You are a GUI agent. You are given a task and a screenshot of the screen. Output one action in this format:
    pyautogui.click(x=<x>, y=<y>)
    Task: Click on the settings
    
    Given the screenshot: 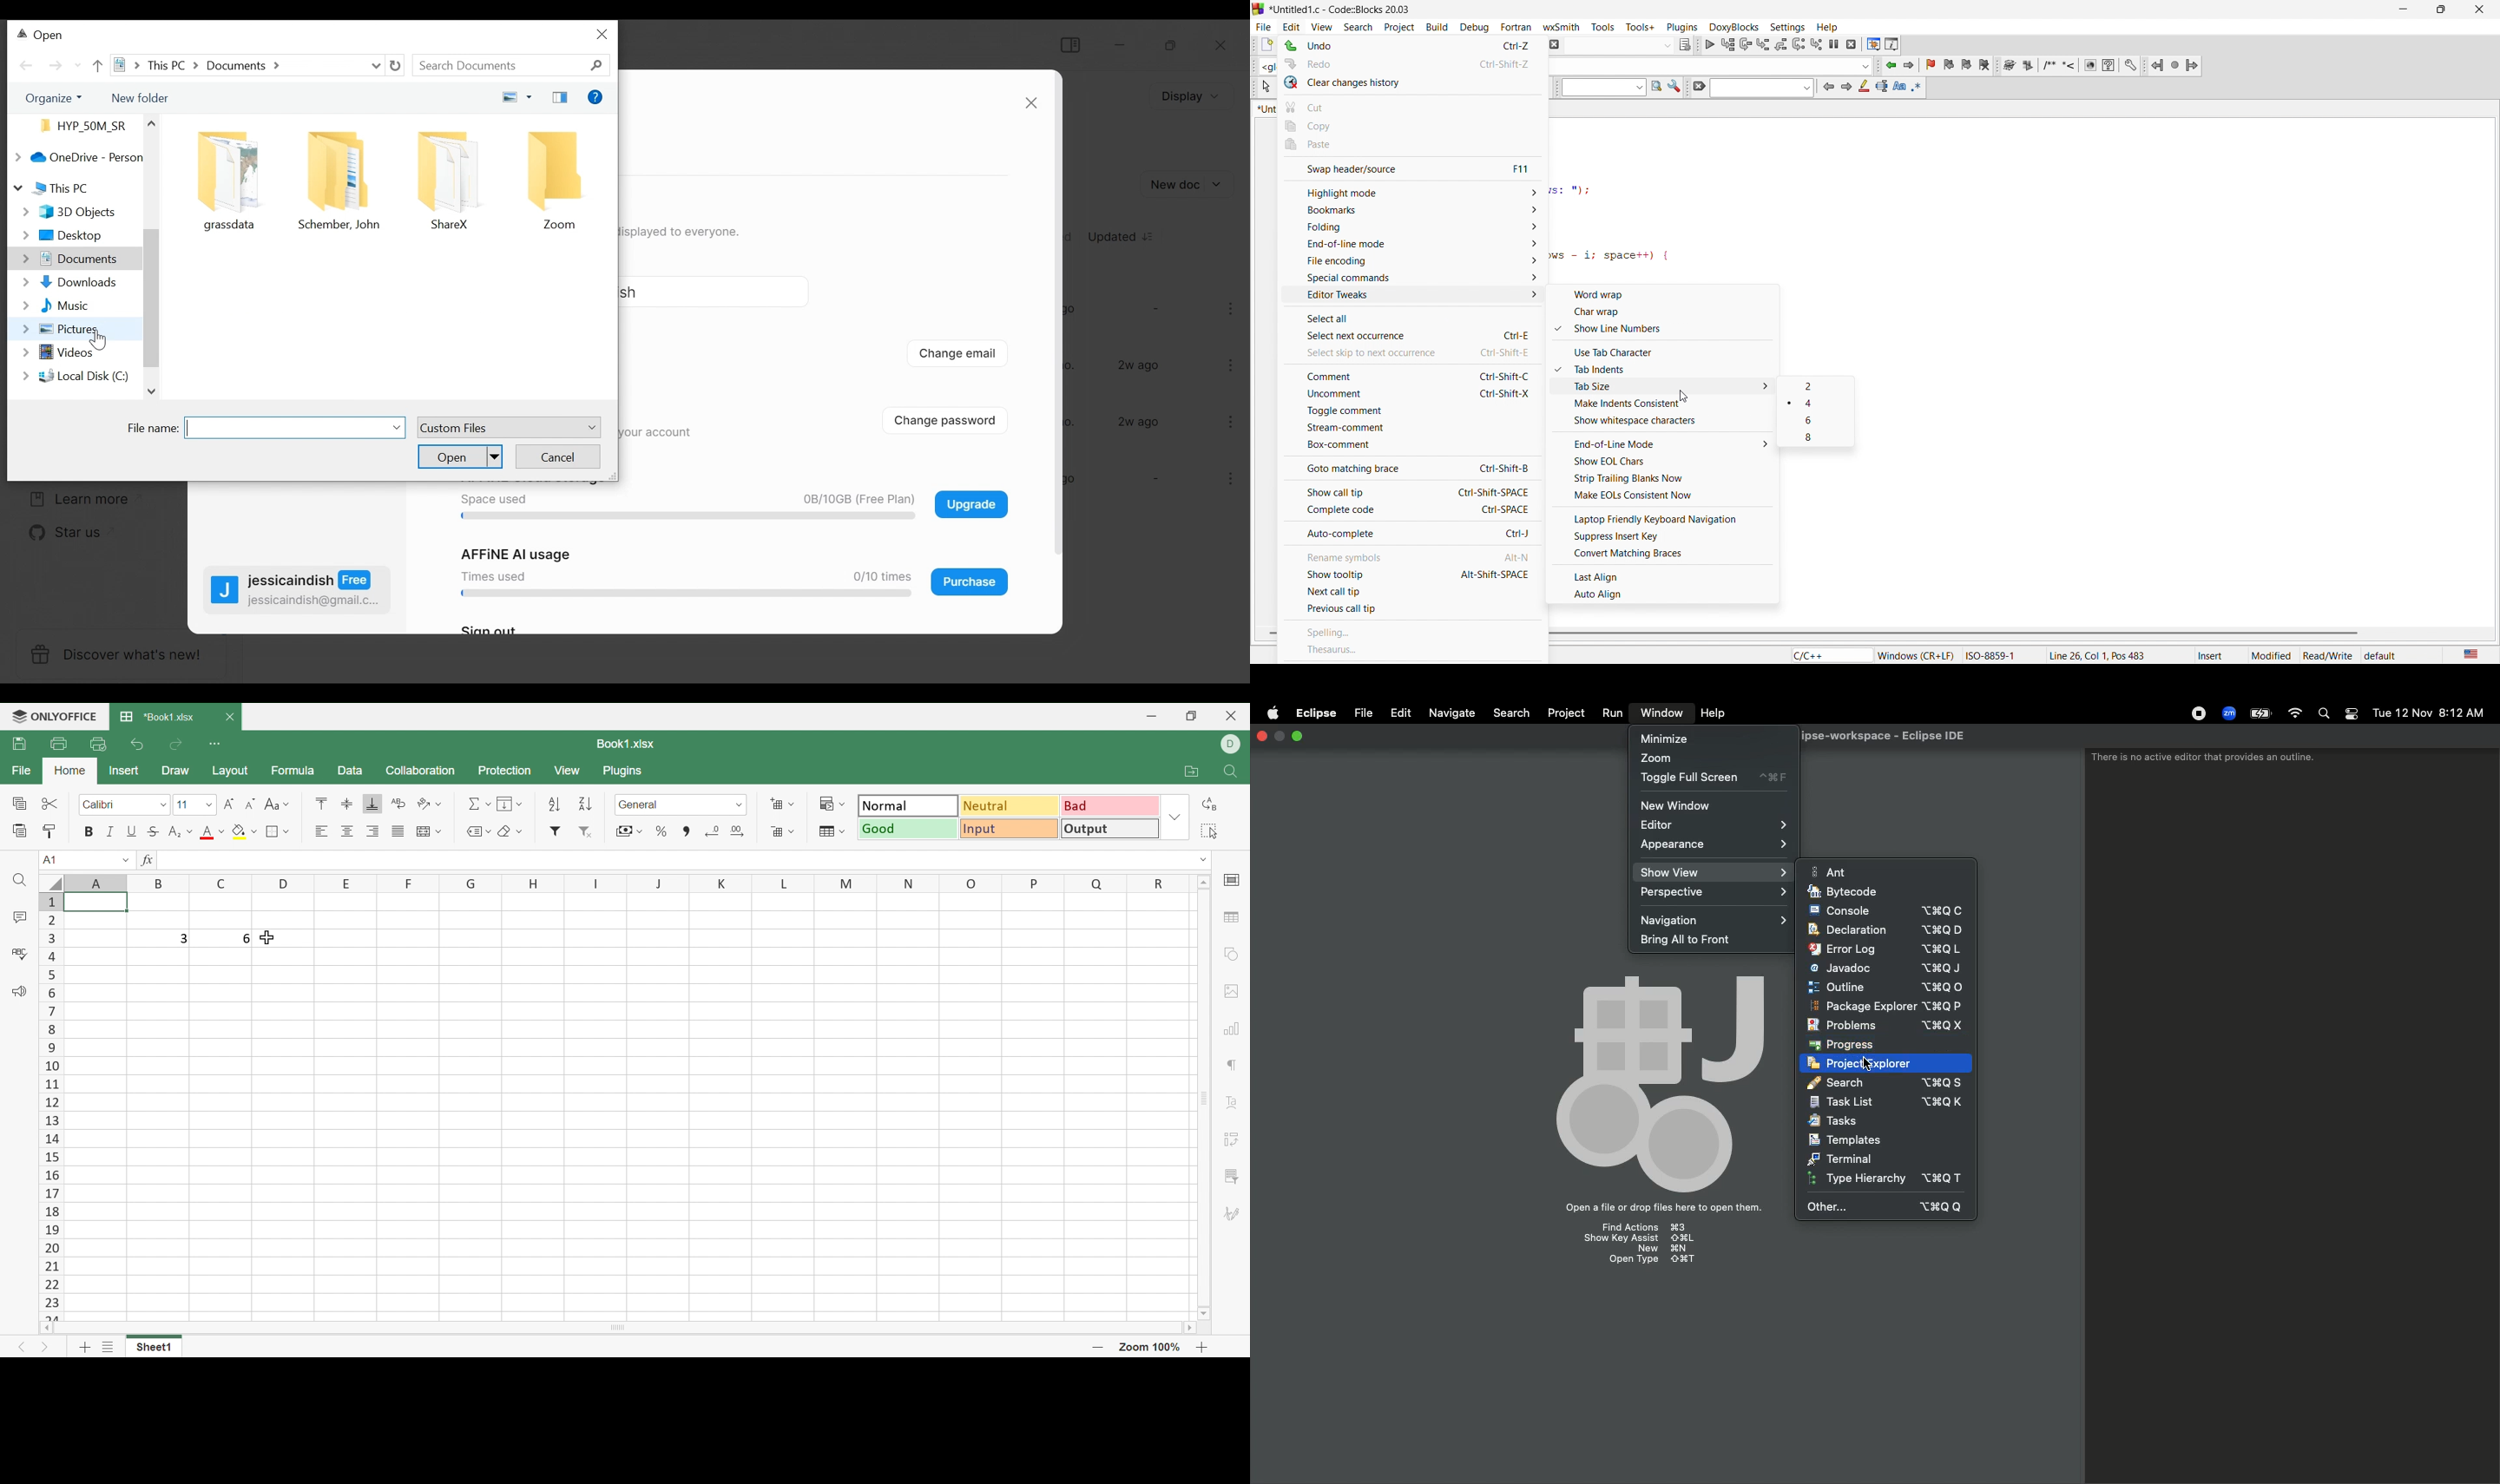 What is the action you would take?
    pyautogui.click(x=1787, y=24)
    